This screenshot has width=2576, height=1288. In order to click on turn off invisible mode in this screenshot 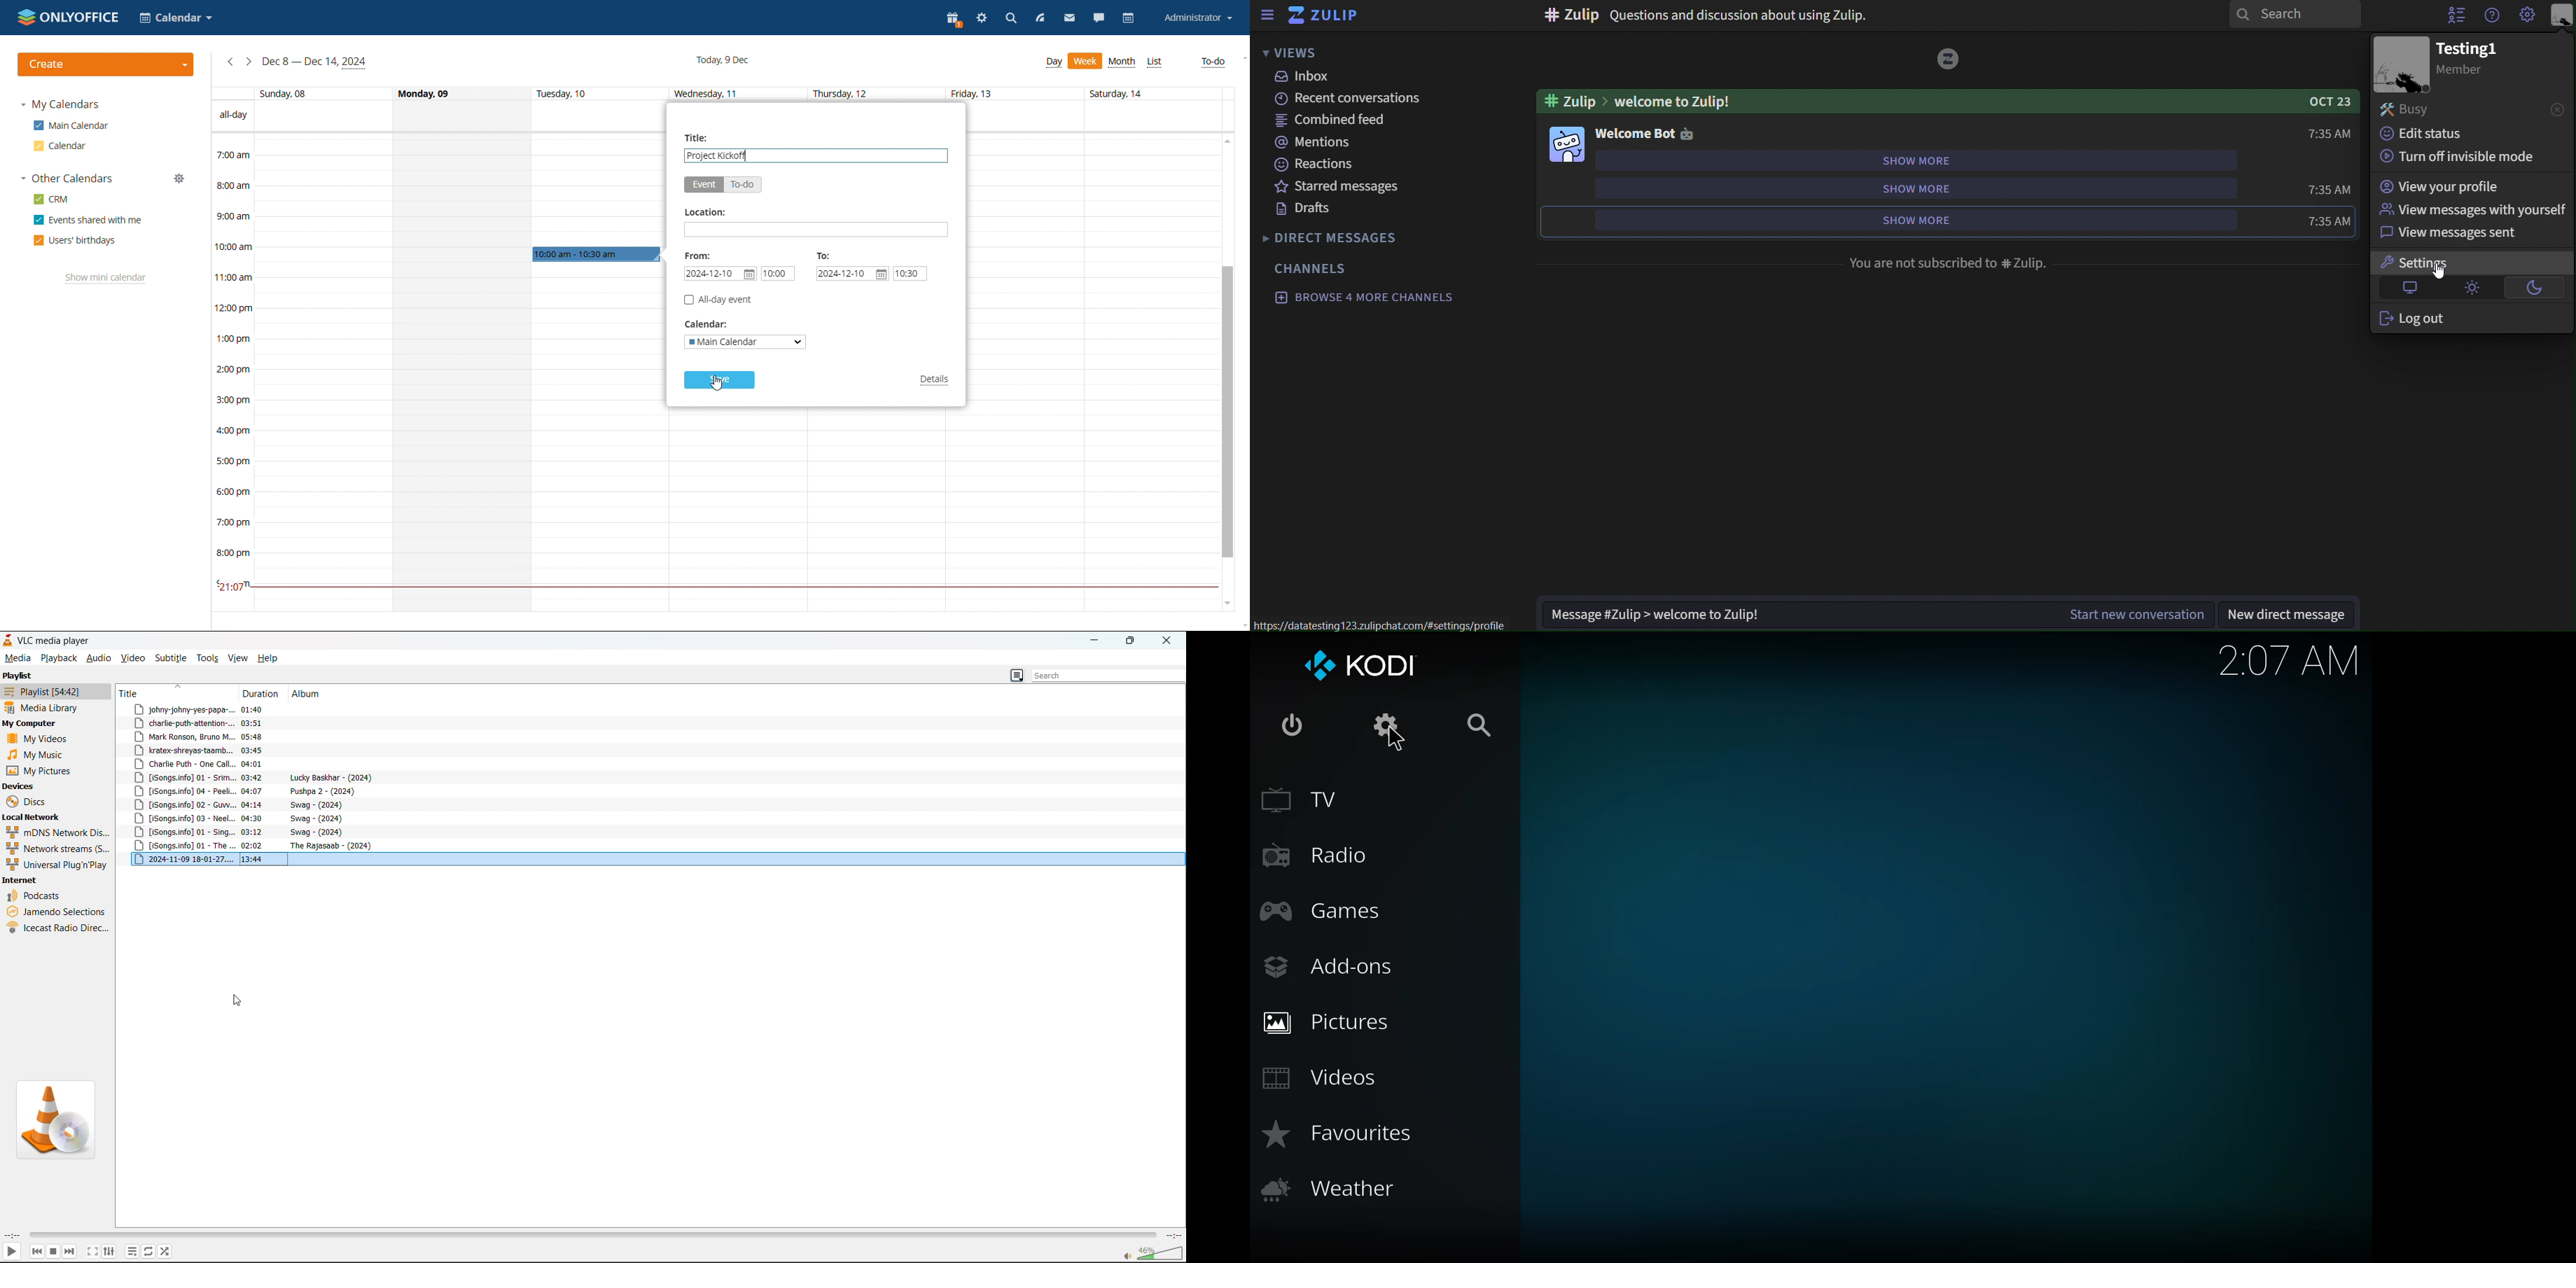, I will do `click(2456, 155)`.